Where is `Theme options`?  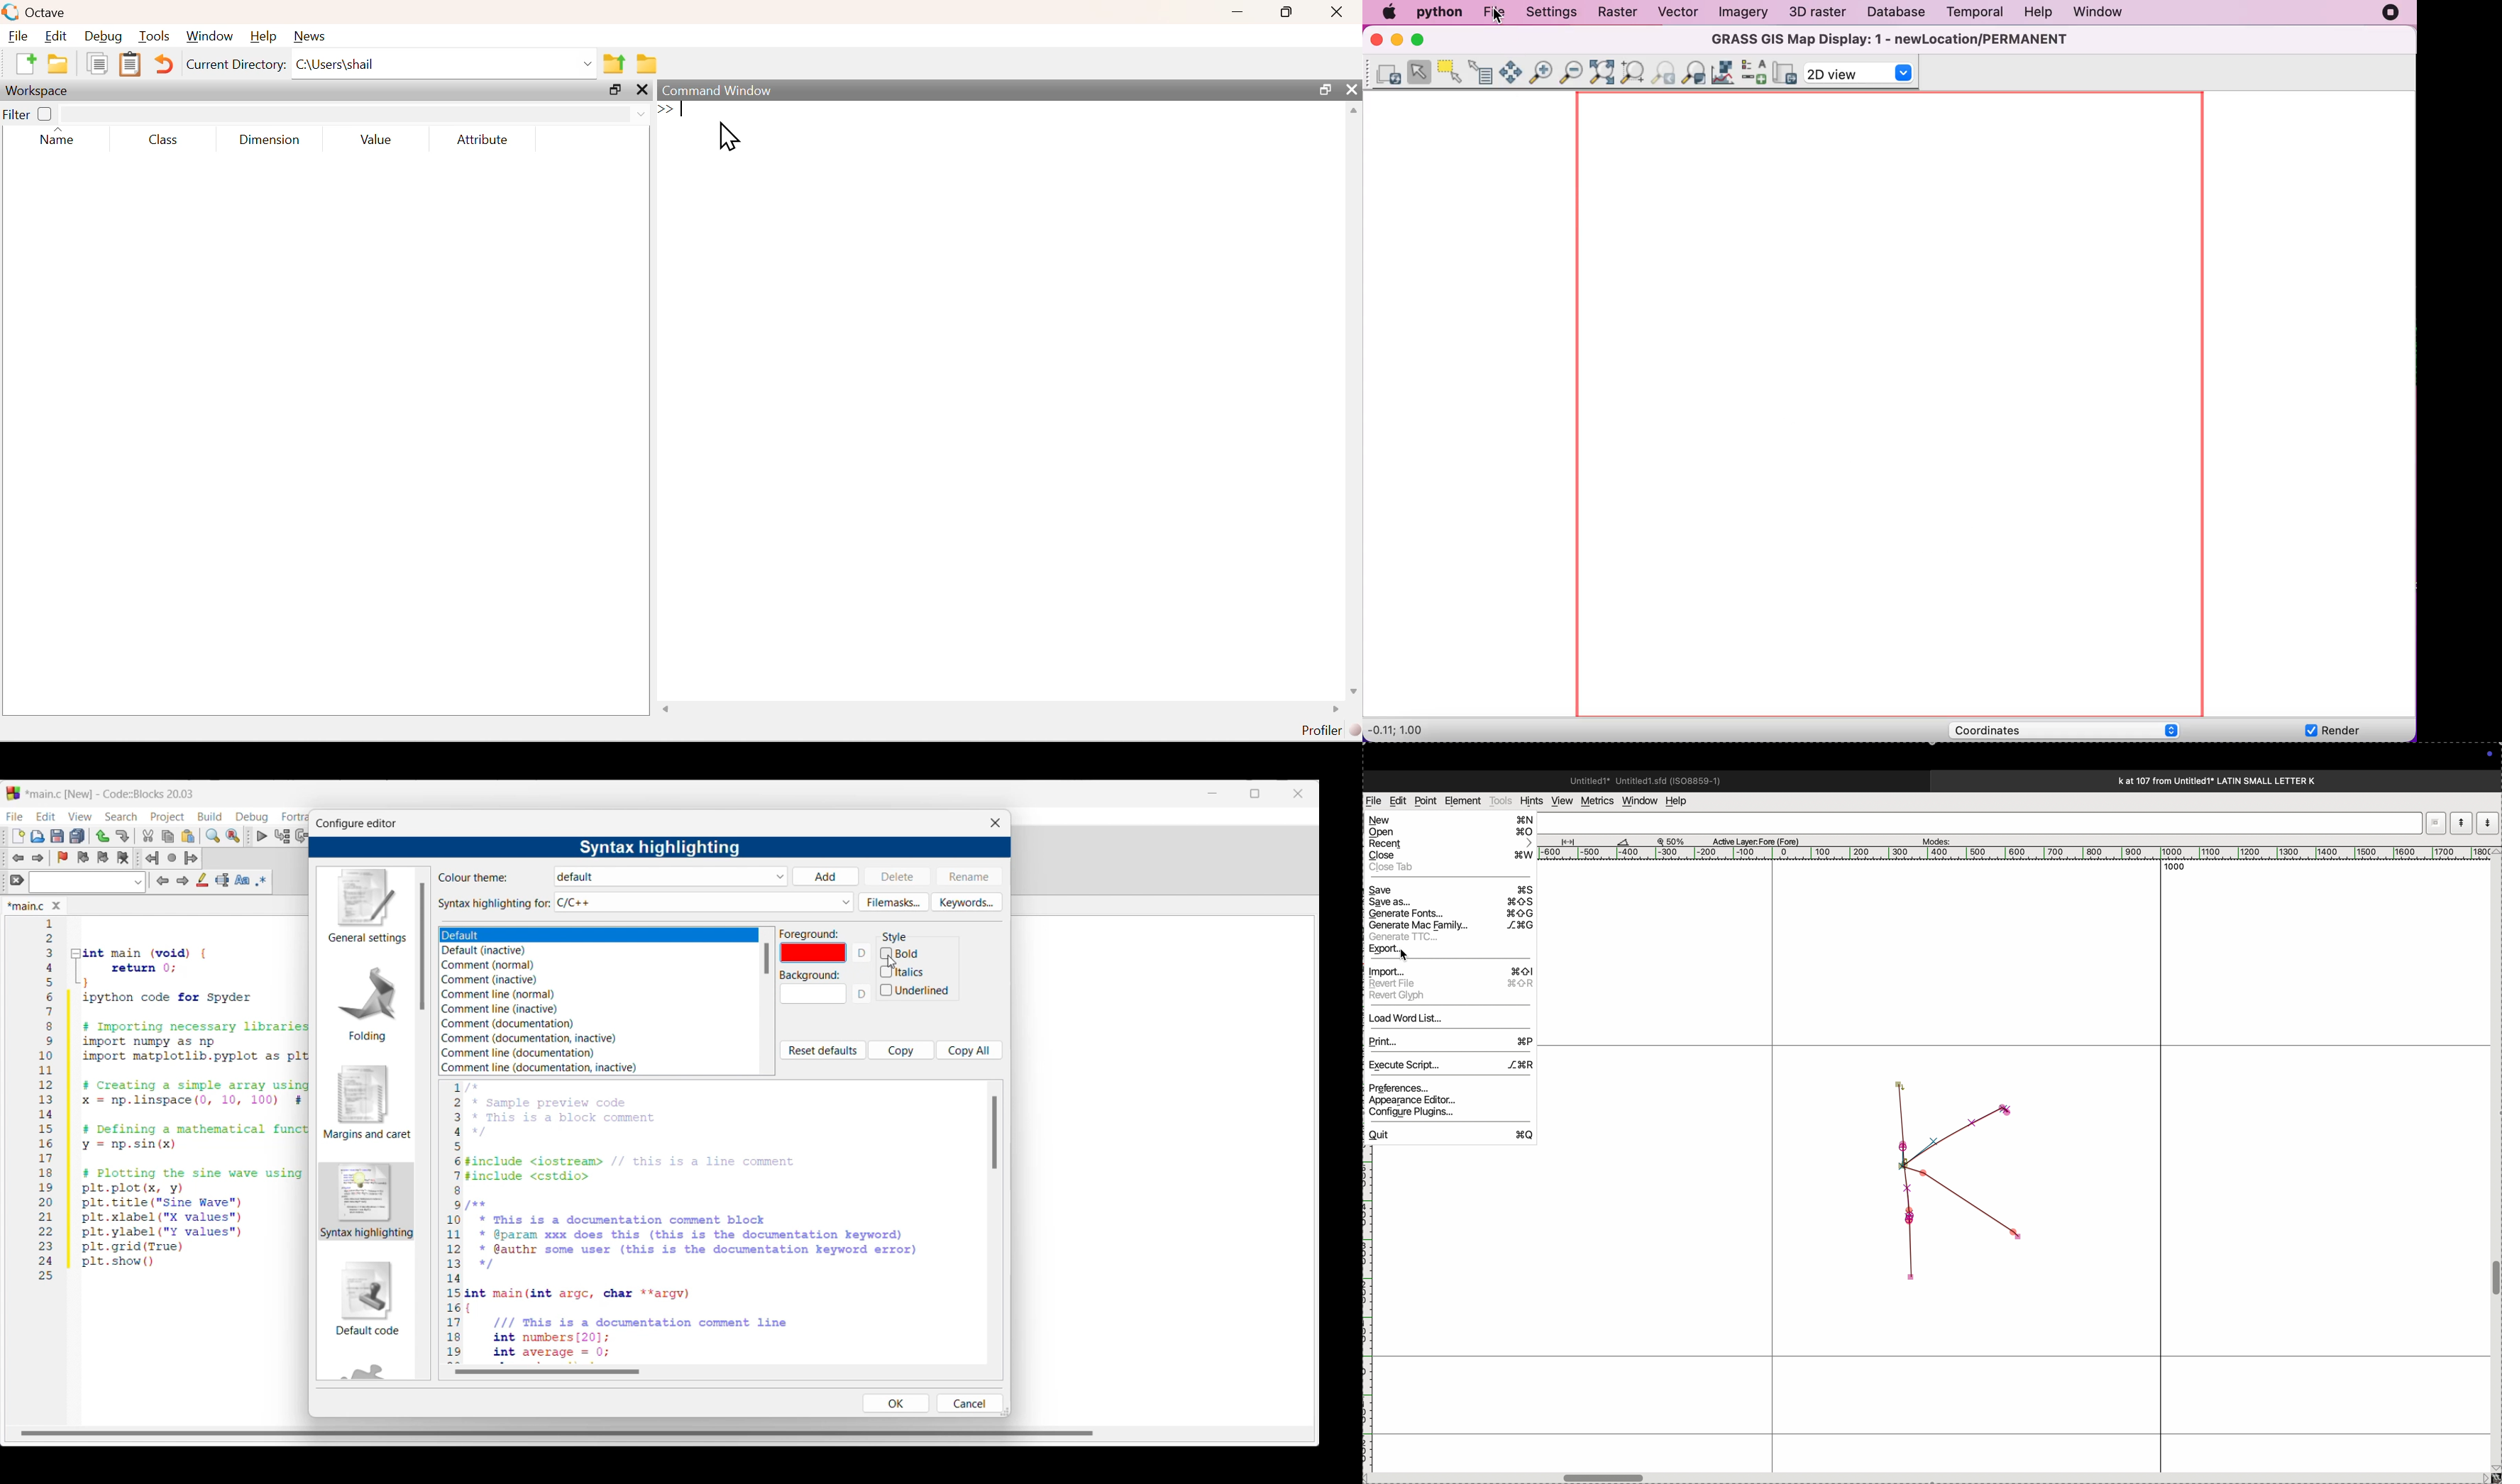 Theme options is located at coordinates (672, 877).